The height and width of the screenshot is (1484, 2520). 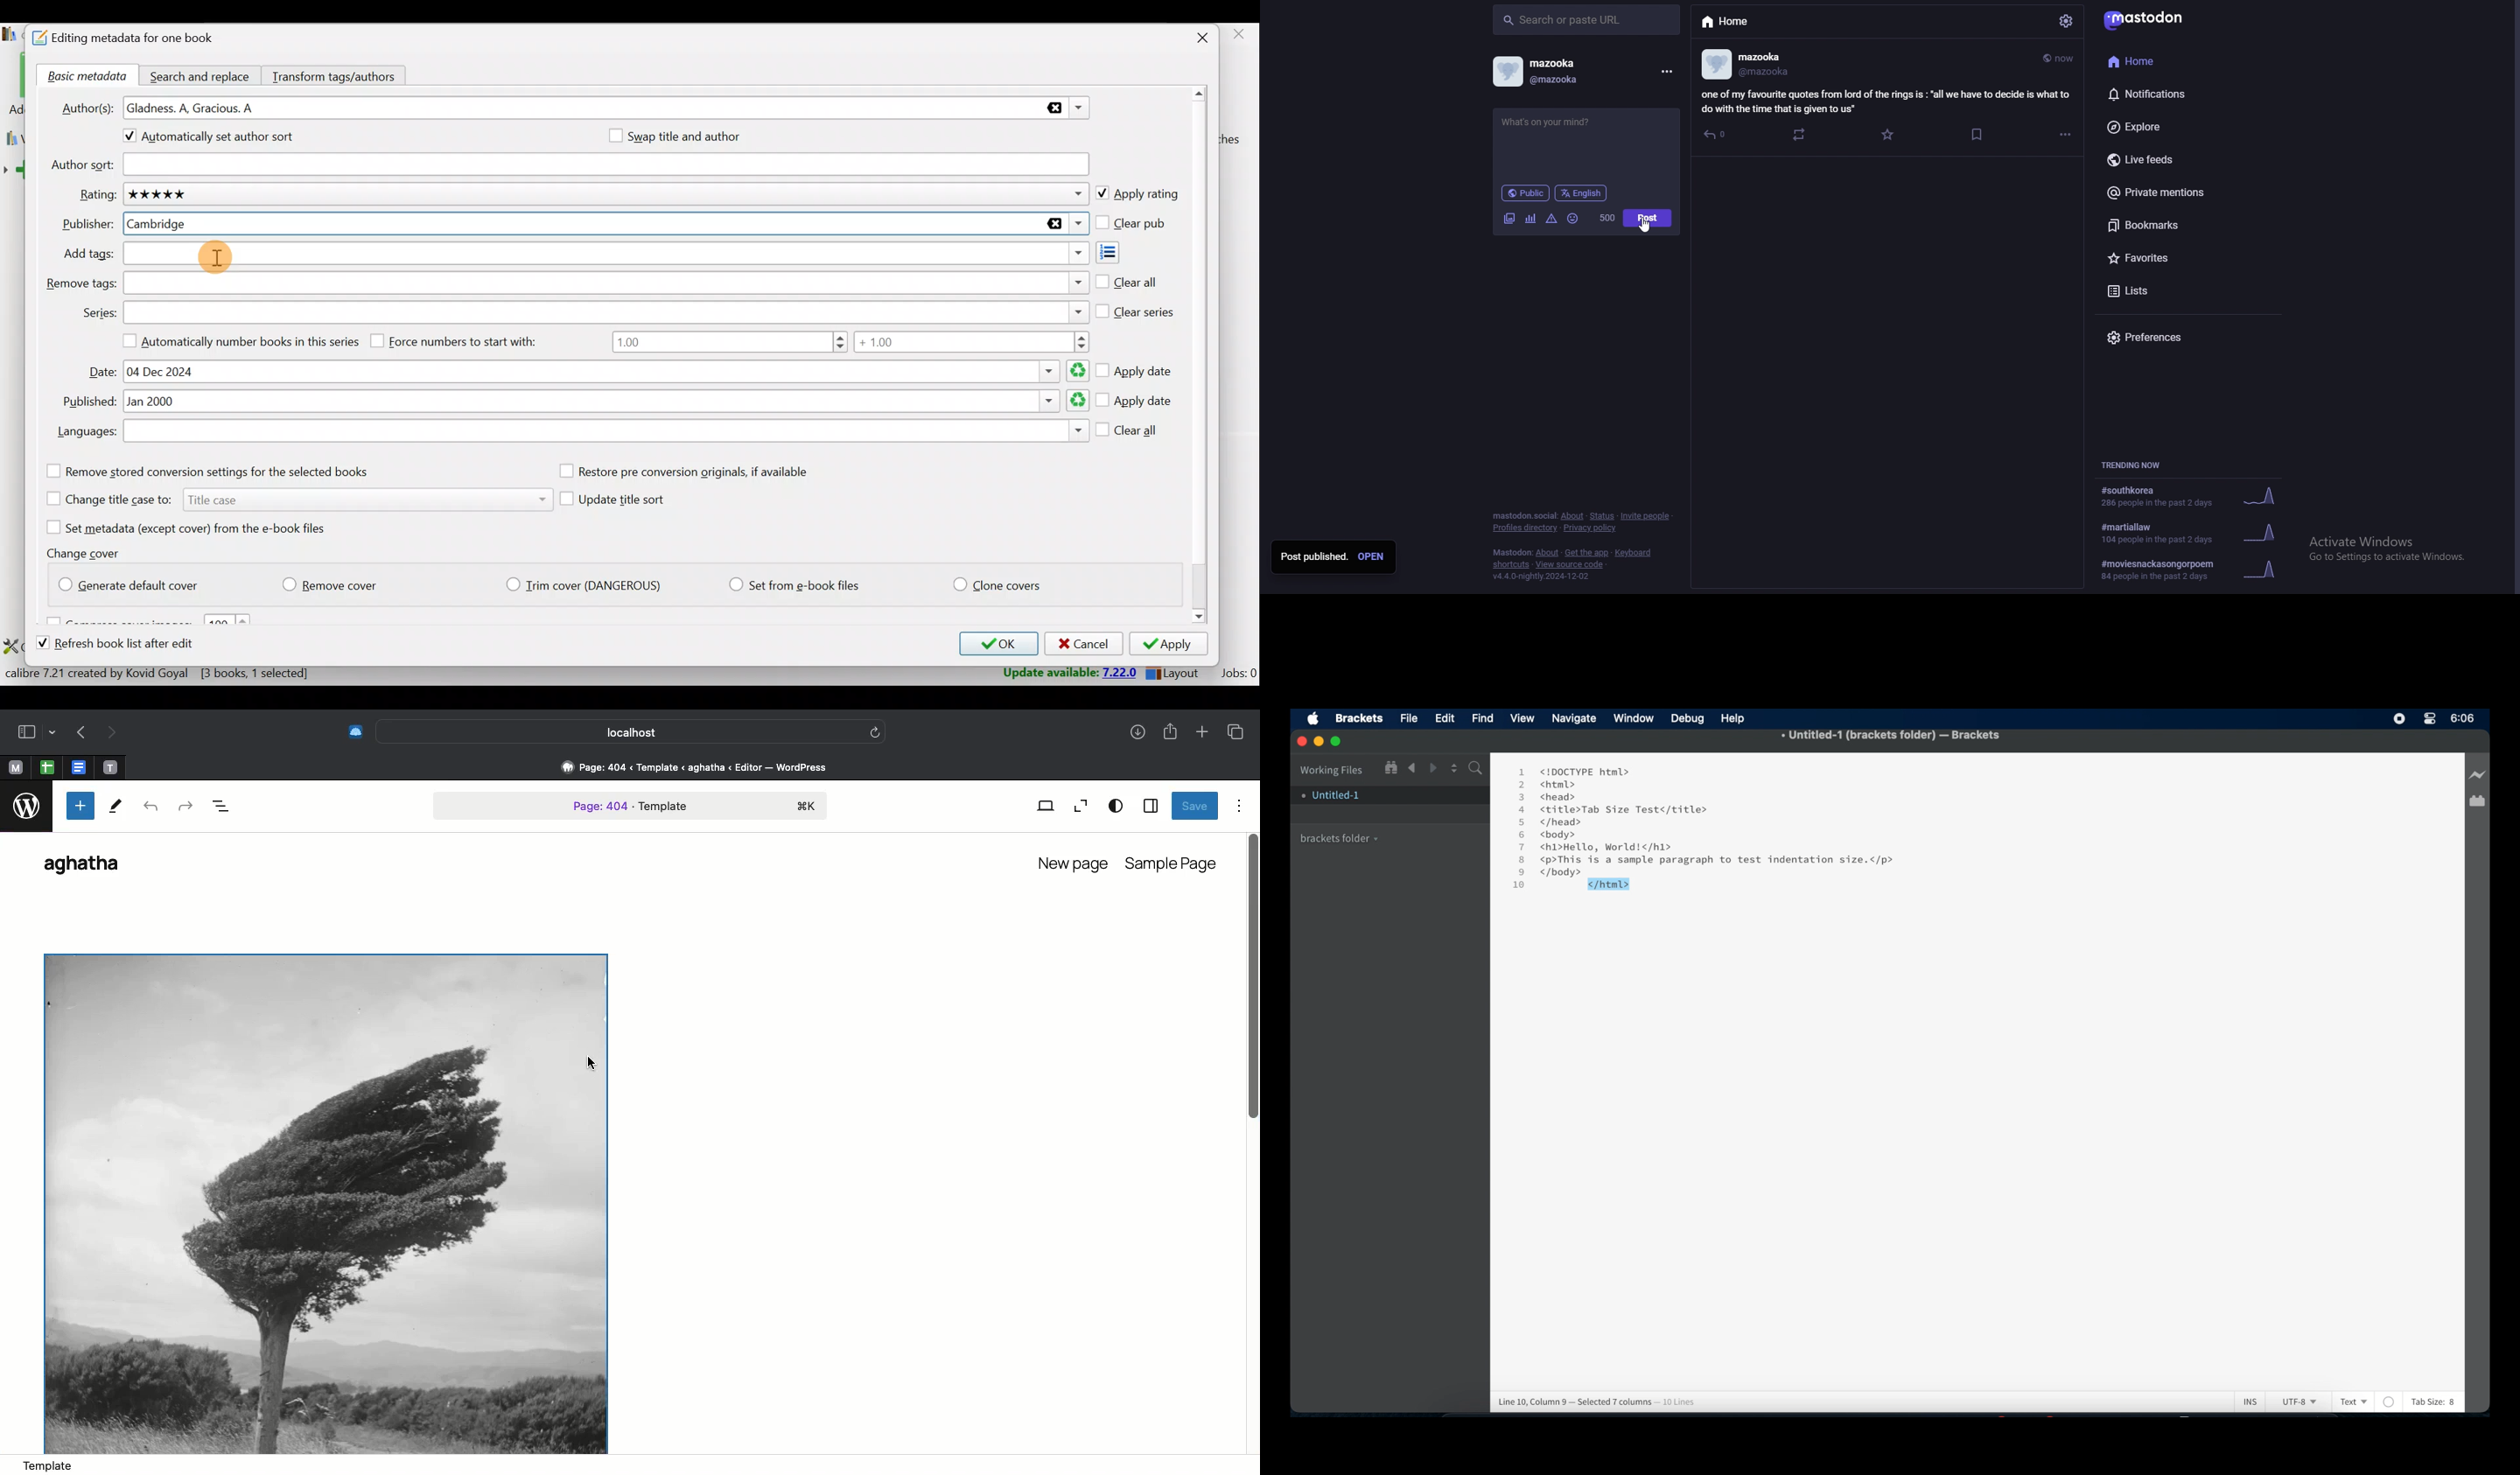 What do you see at coordinates (1330, 795) in the screenshot?
I see `. Untitled-1` at bounding box center [1330, 795].